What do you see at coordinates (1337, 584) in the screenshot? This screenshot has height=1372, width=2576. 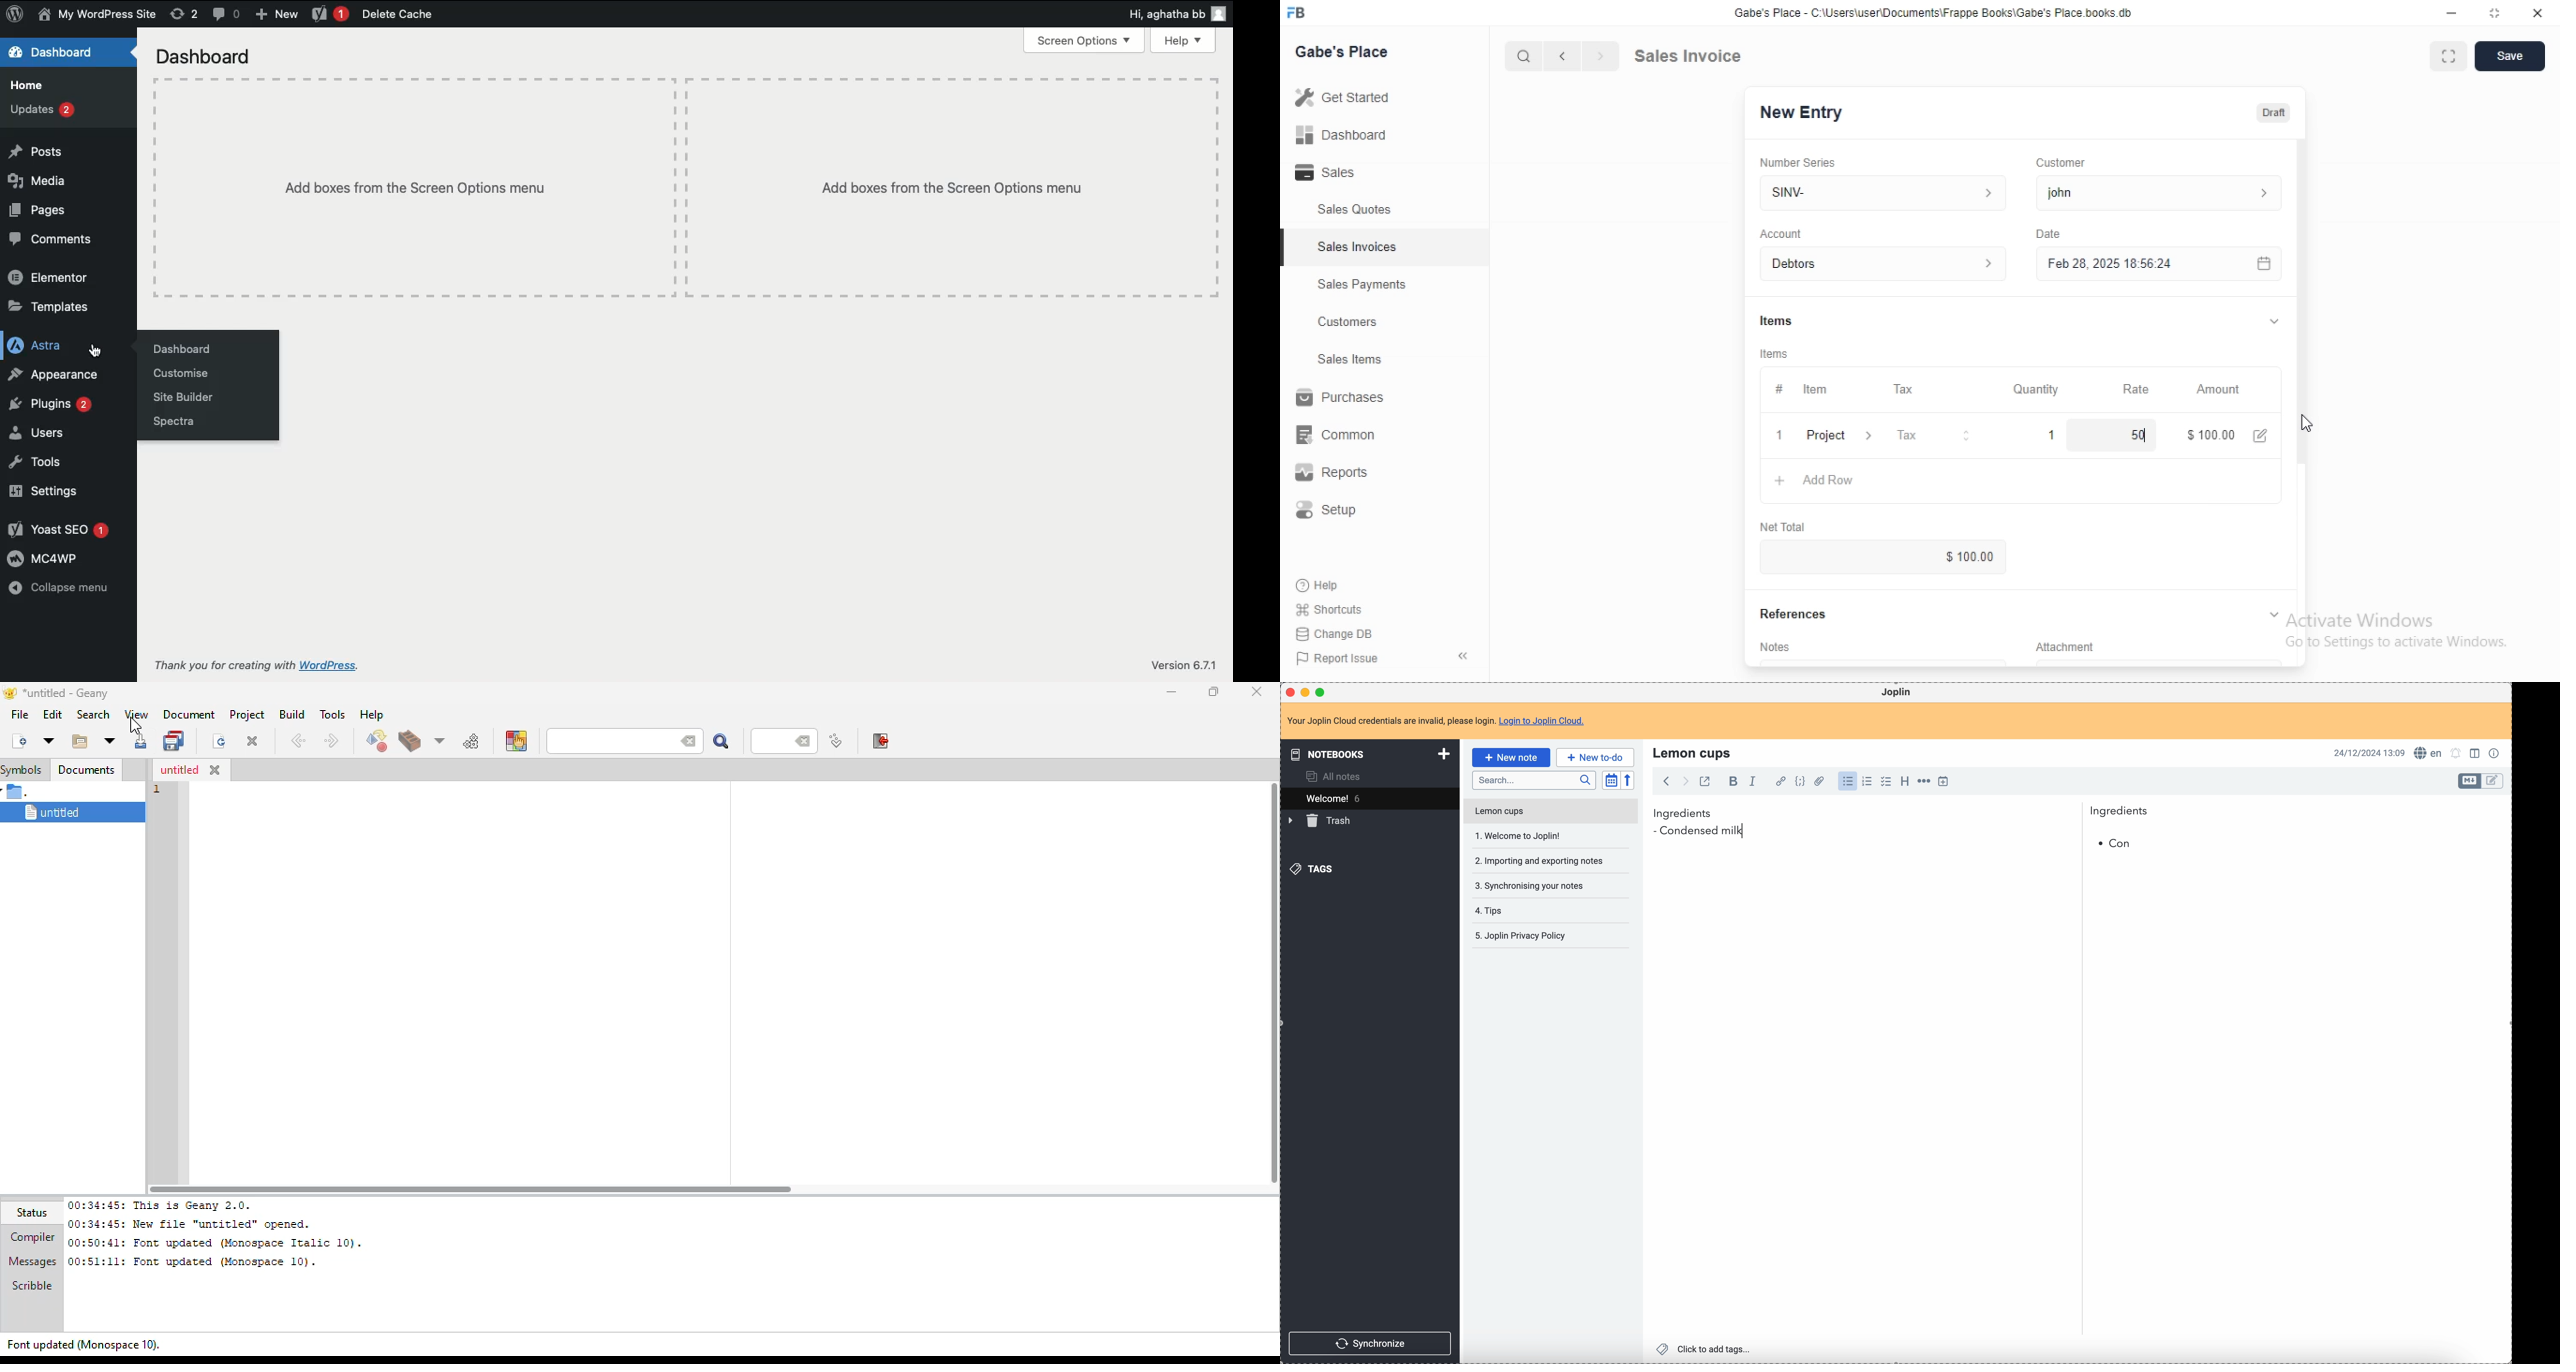 I see `Help` at bounding box center [1337, 584].